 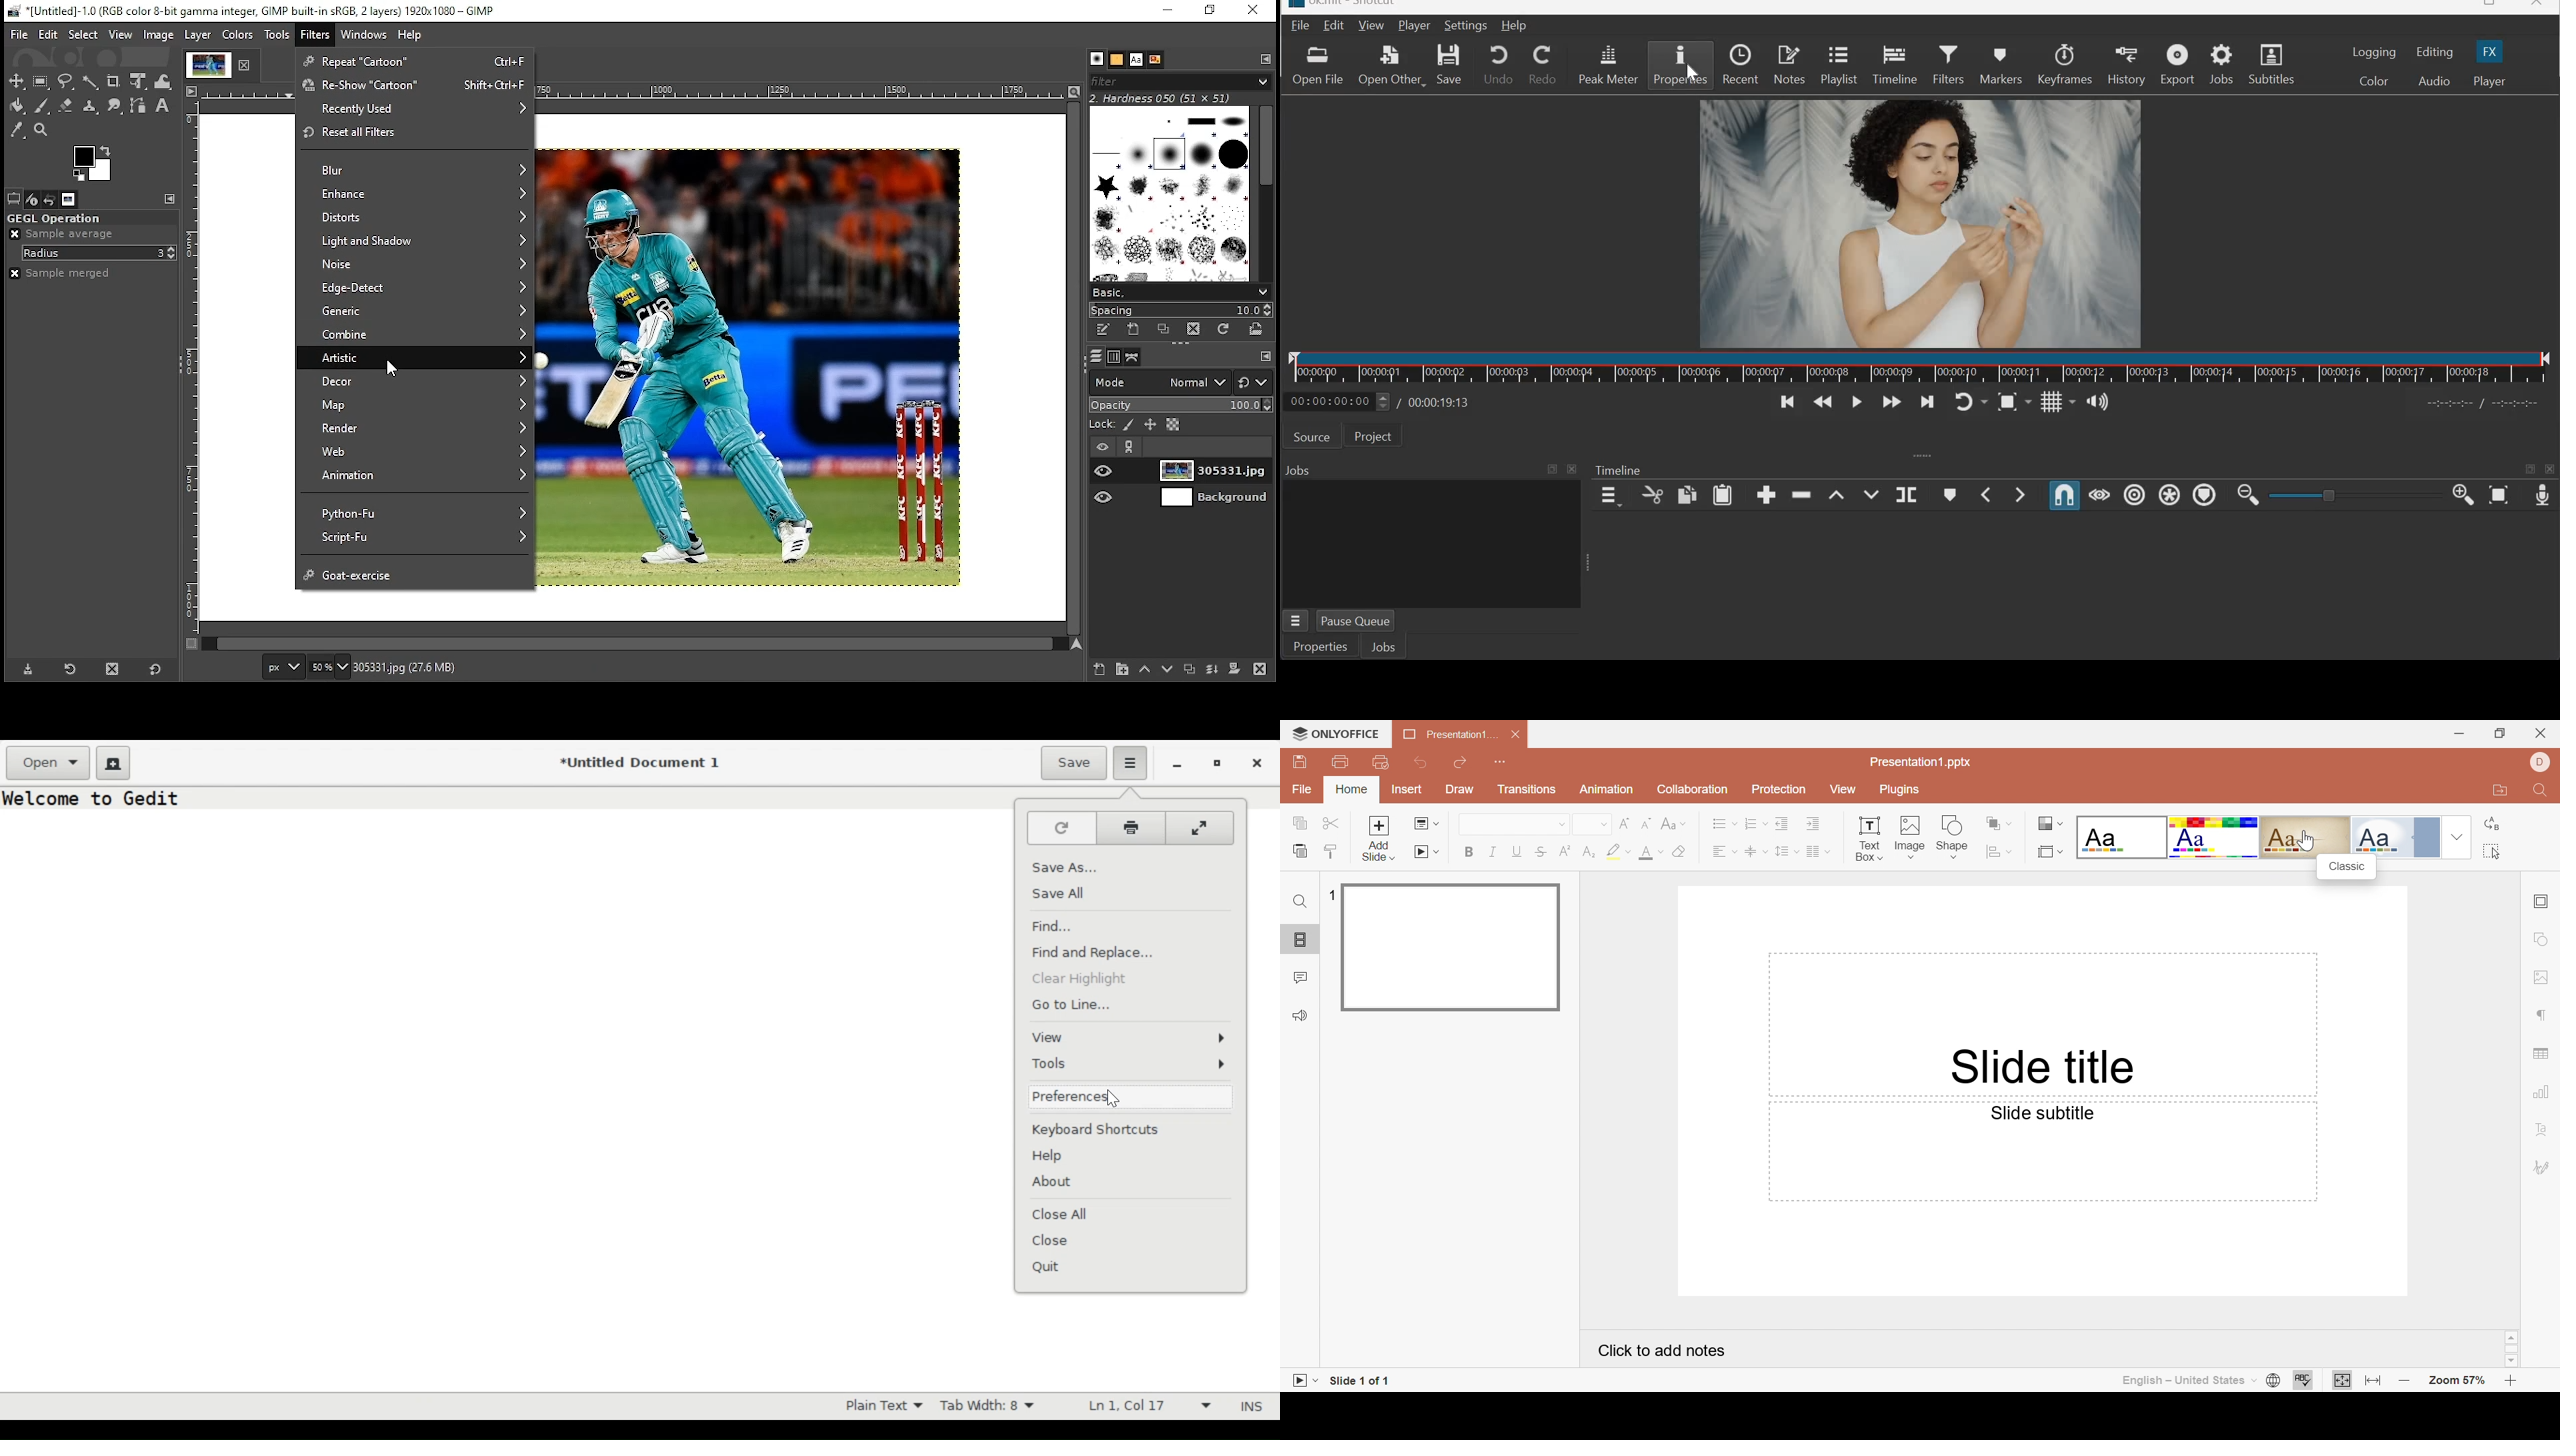 What do you see at coordinates (2169, 494) in the screenshot?
I see `Ripple all tracks` at bounding box center [2169, 494].